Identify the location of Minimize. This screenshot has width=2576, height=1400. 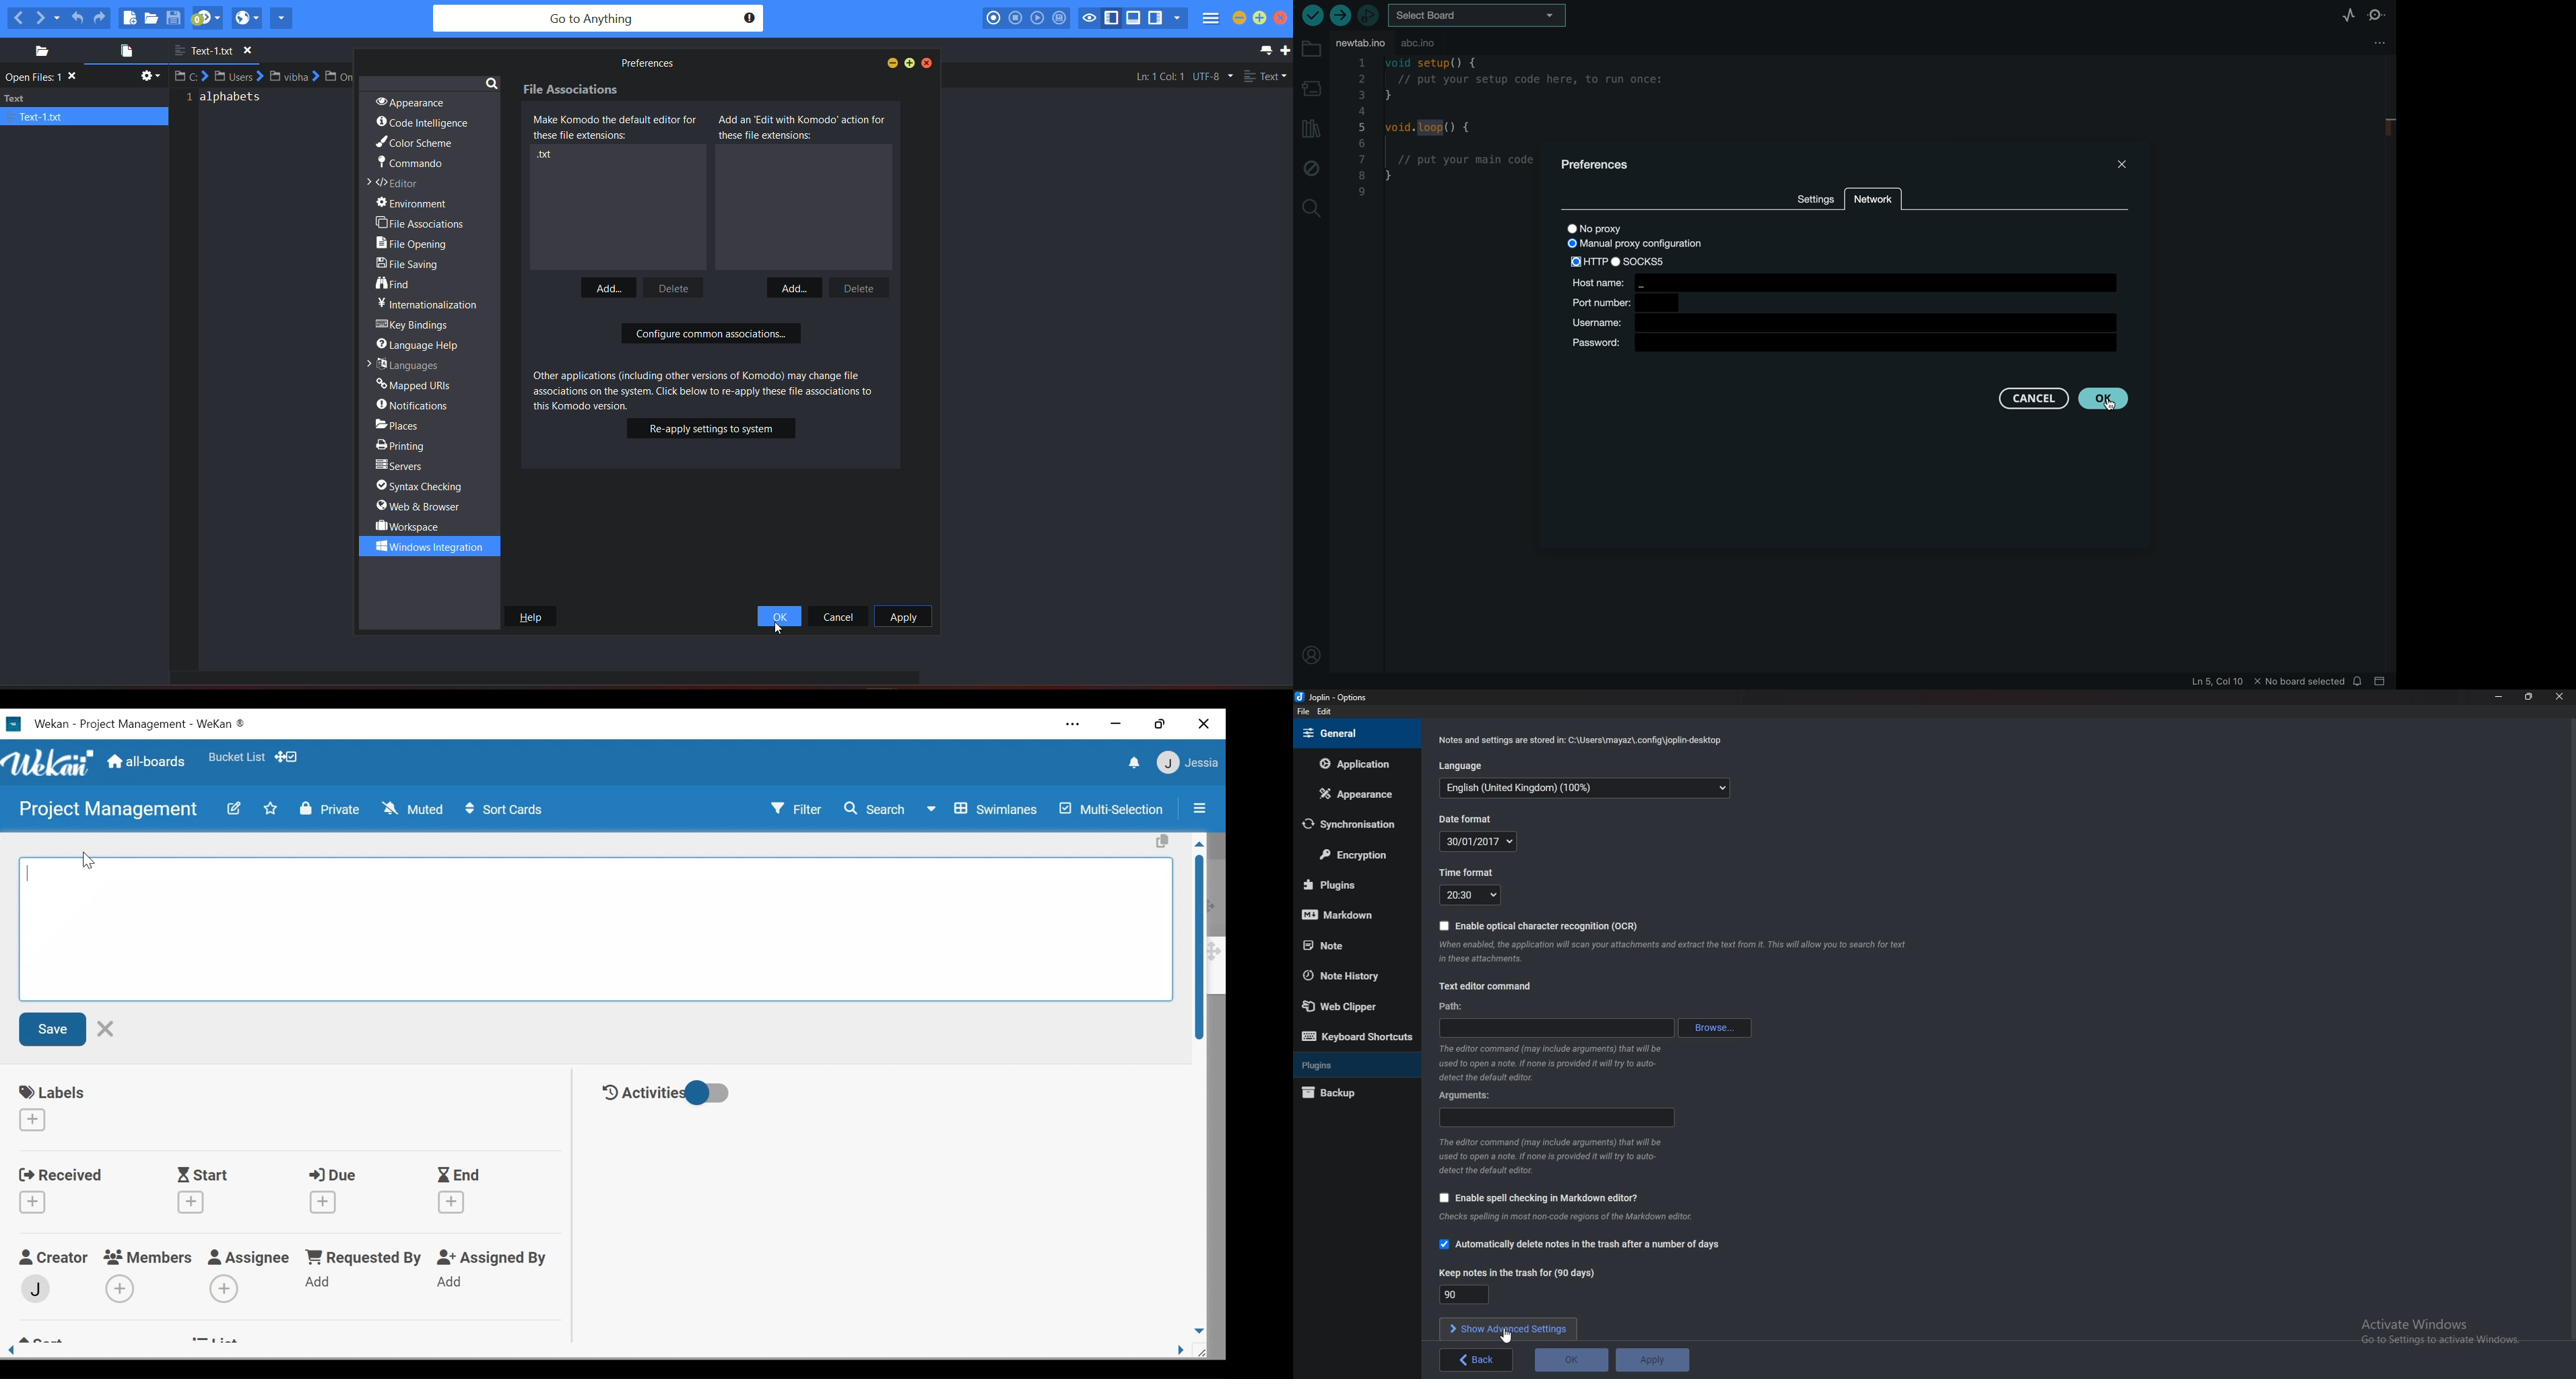
(2501, 696).